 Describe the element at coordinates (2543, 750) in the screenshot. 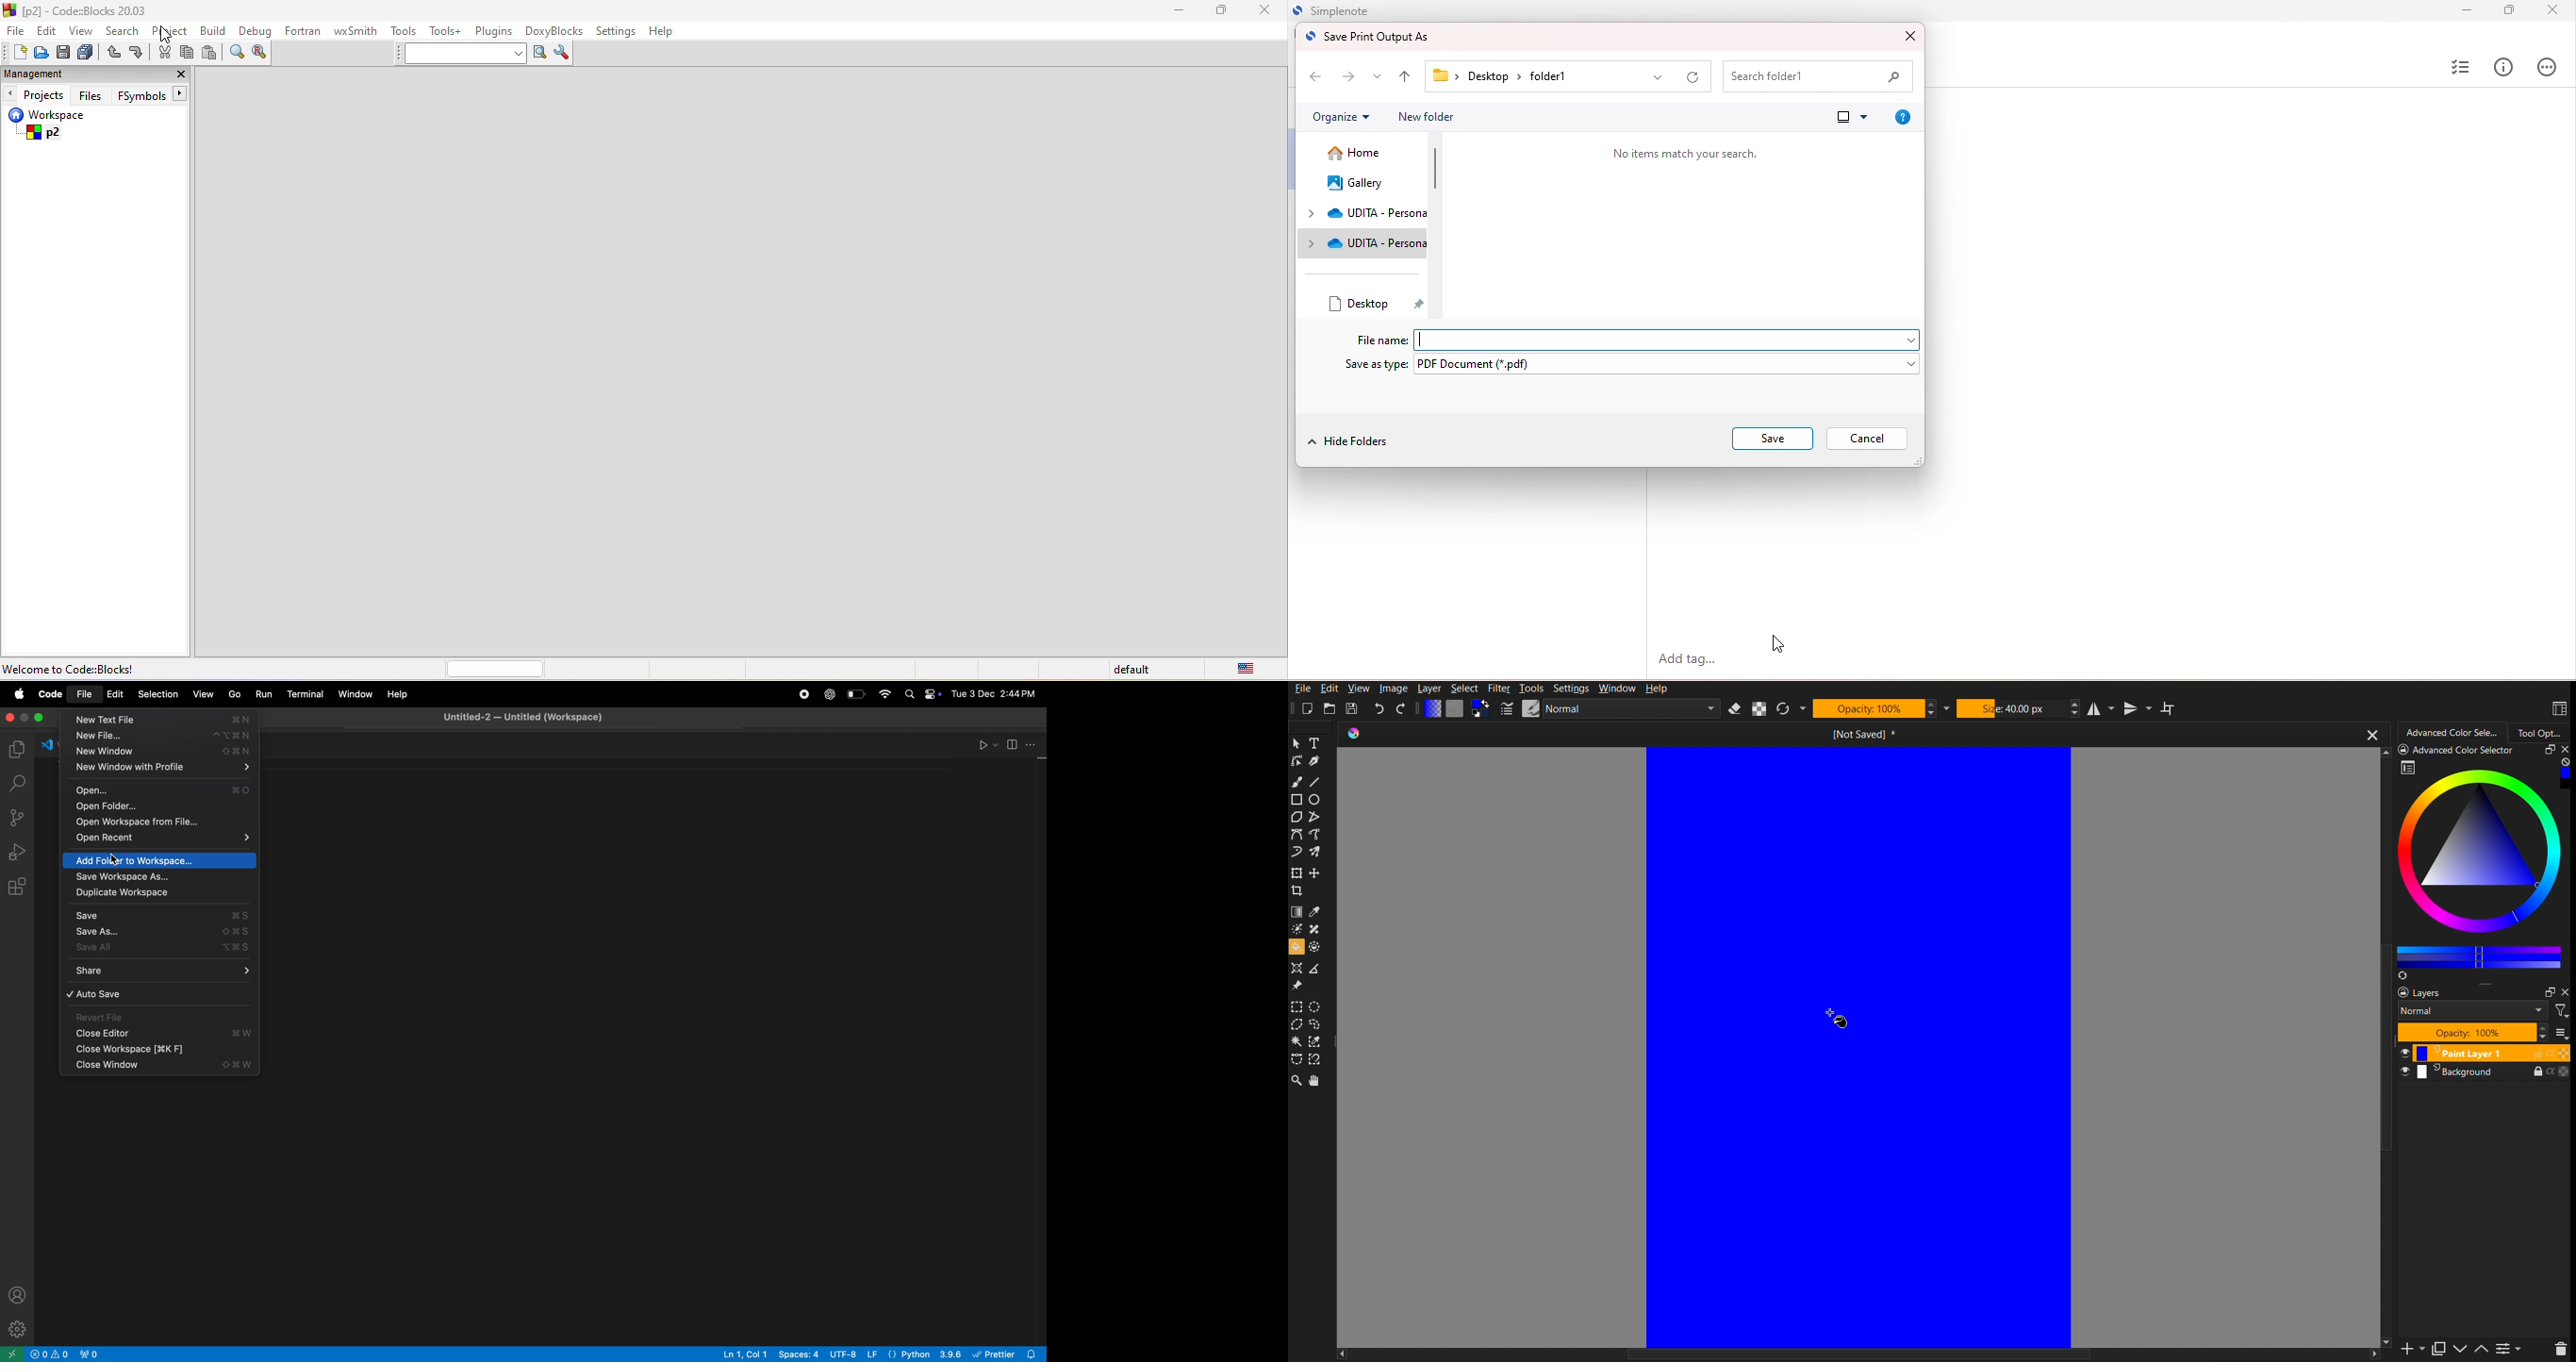

I see `maximize` at that location.